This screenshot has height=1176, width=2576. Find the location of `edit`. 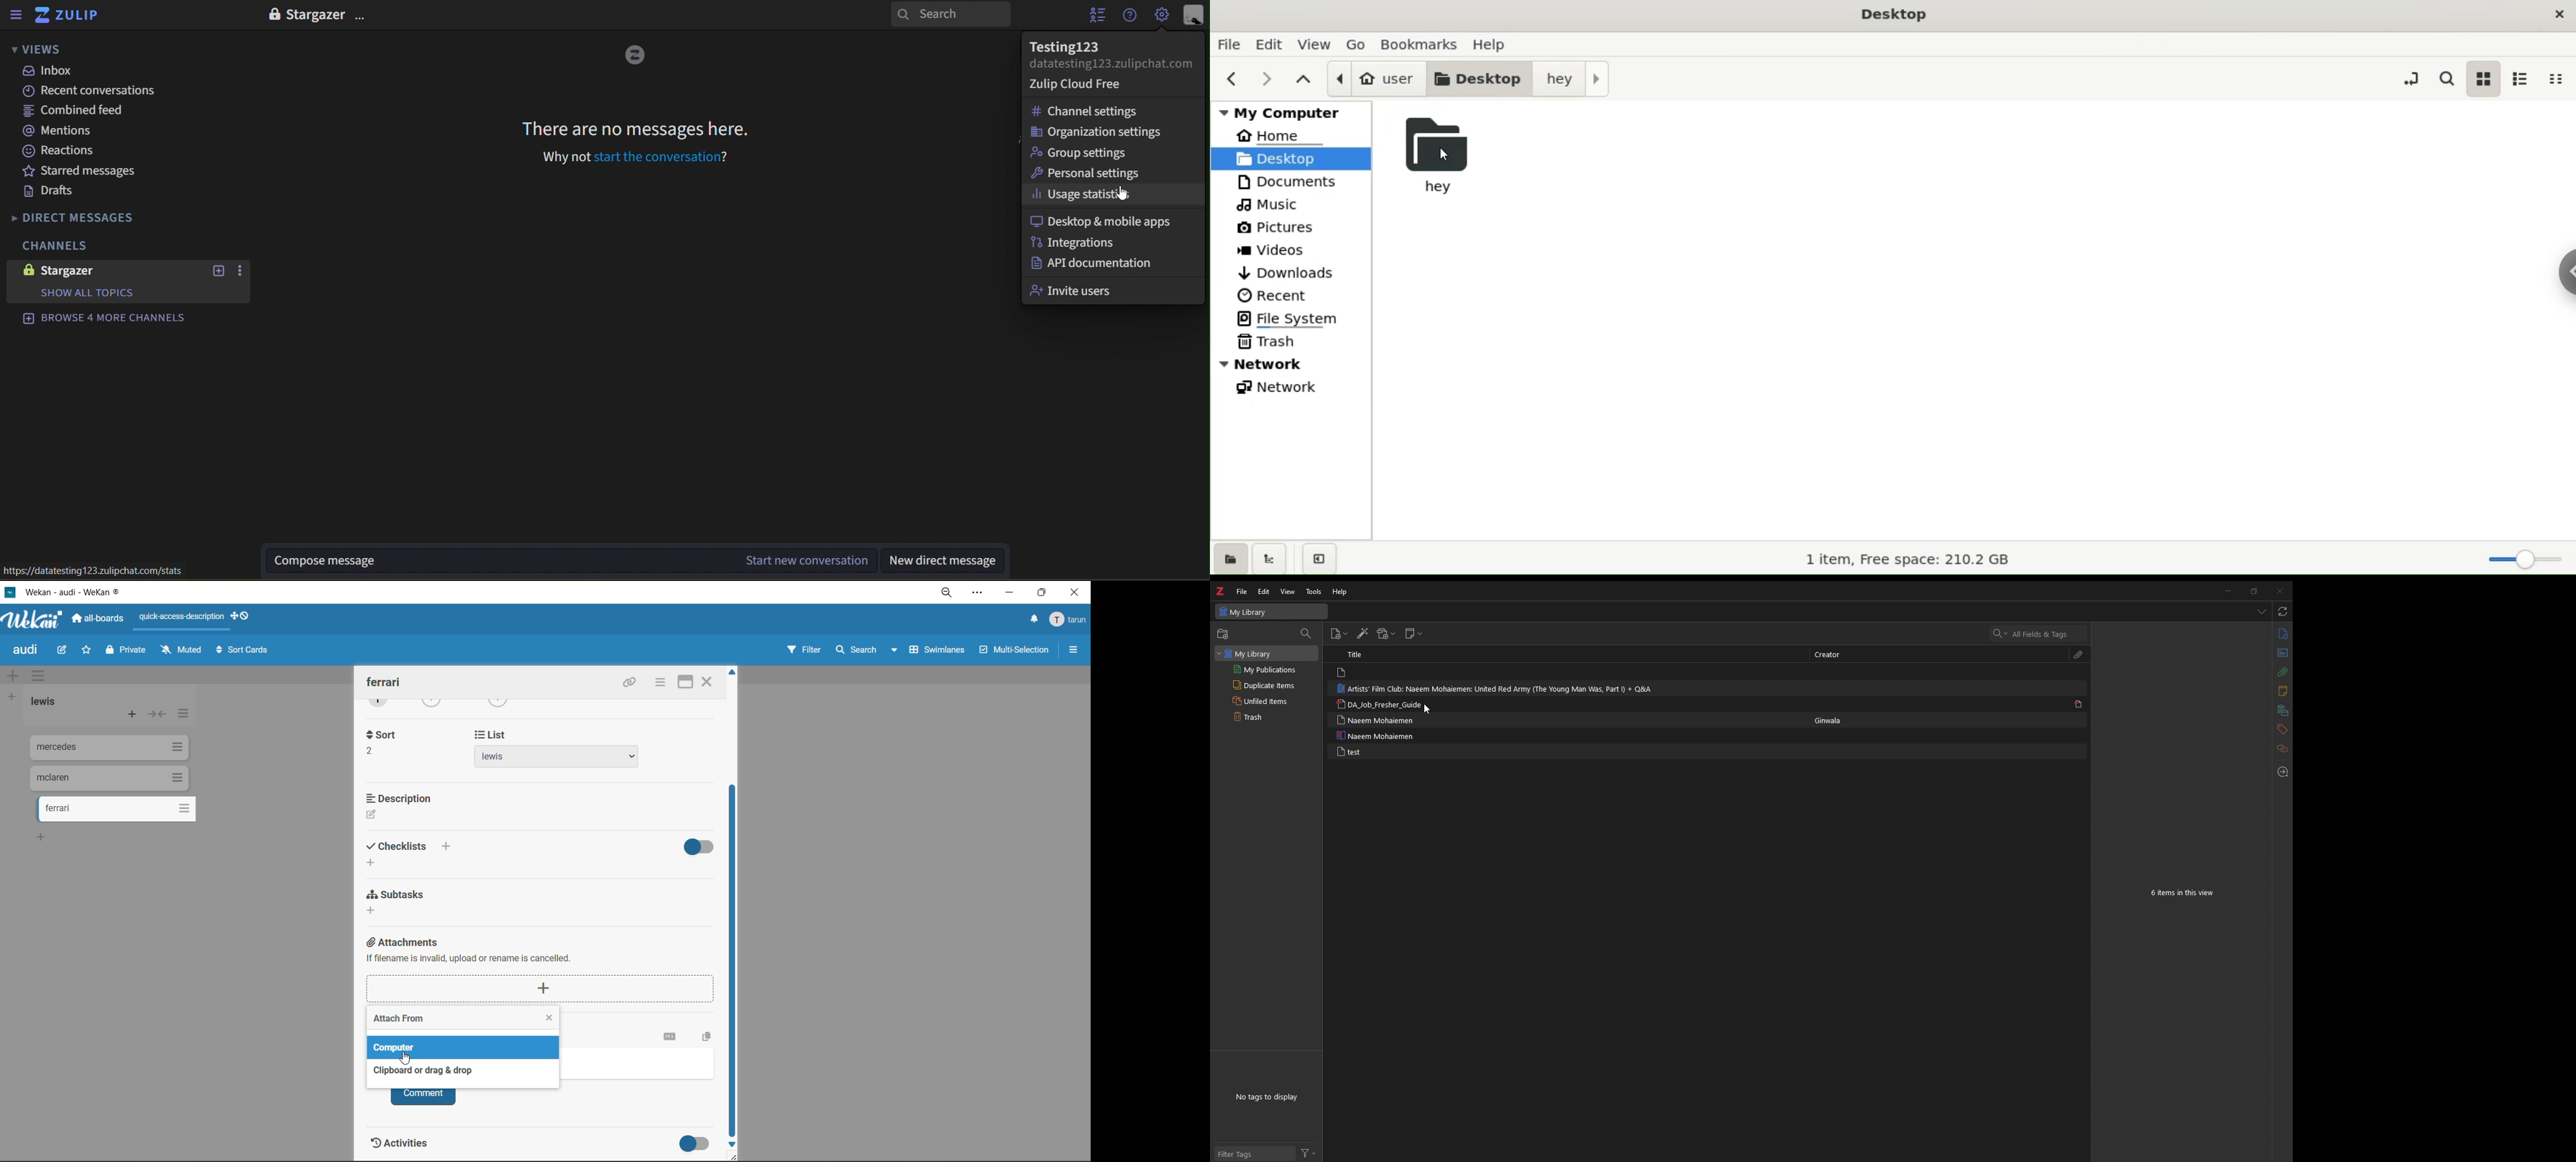

edit is located at coordinates (1265, 591).